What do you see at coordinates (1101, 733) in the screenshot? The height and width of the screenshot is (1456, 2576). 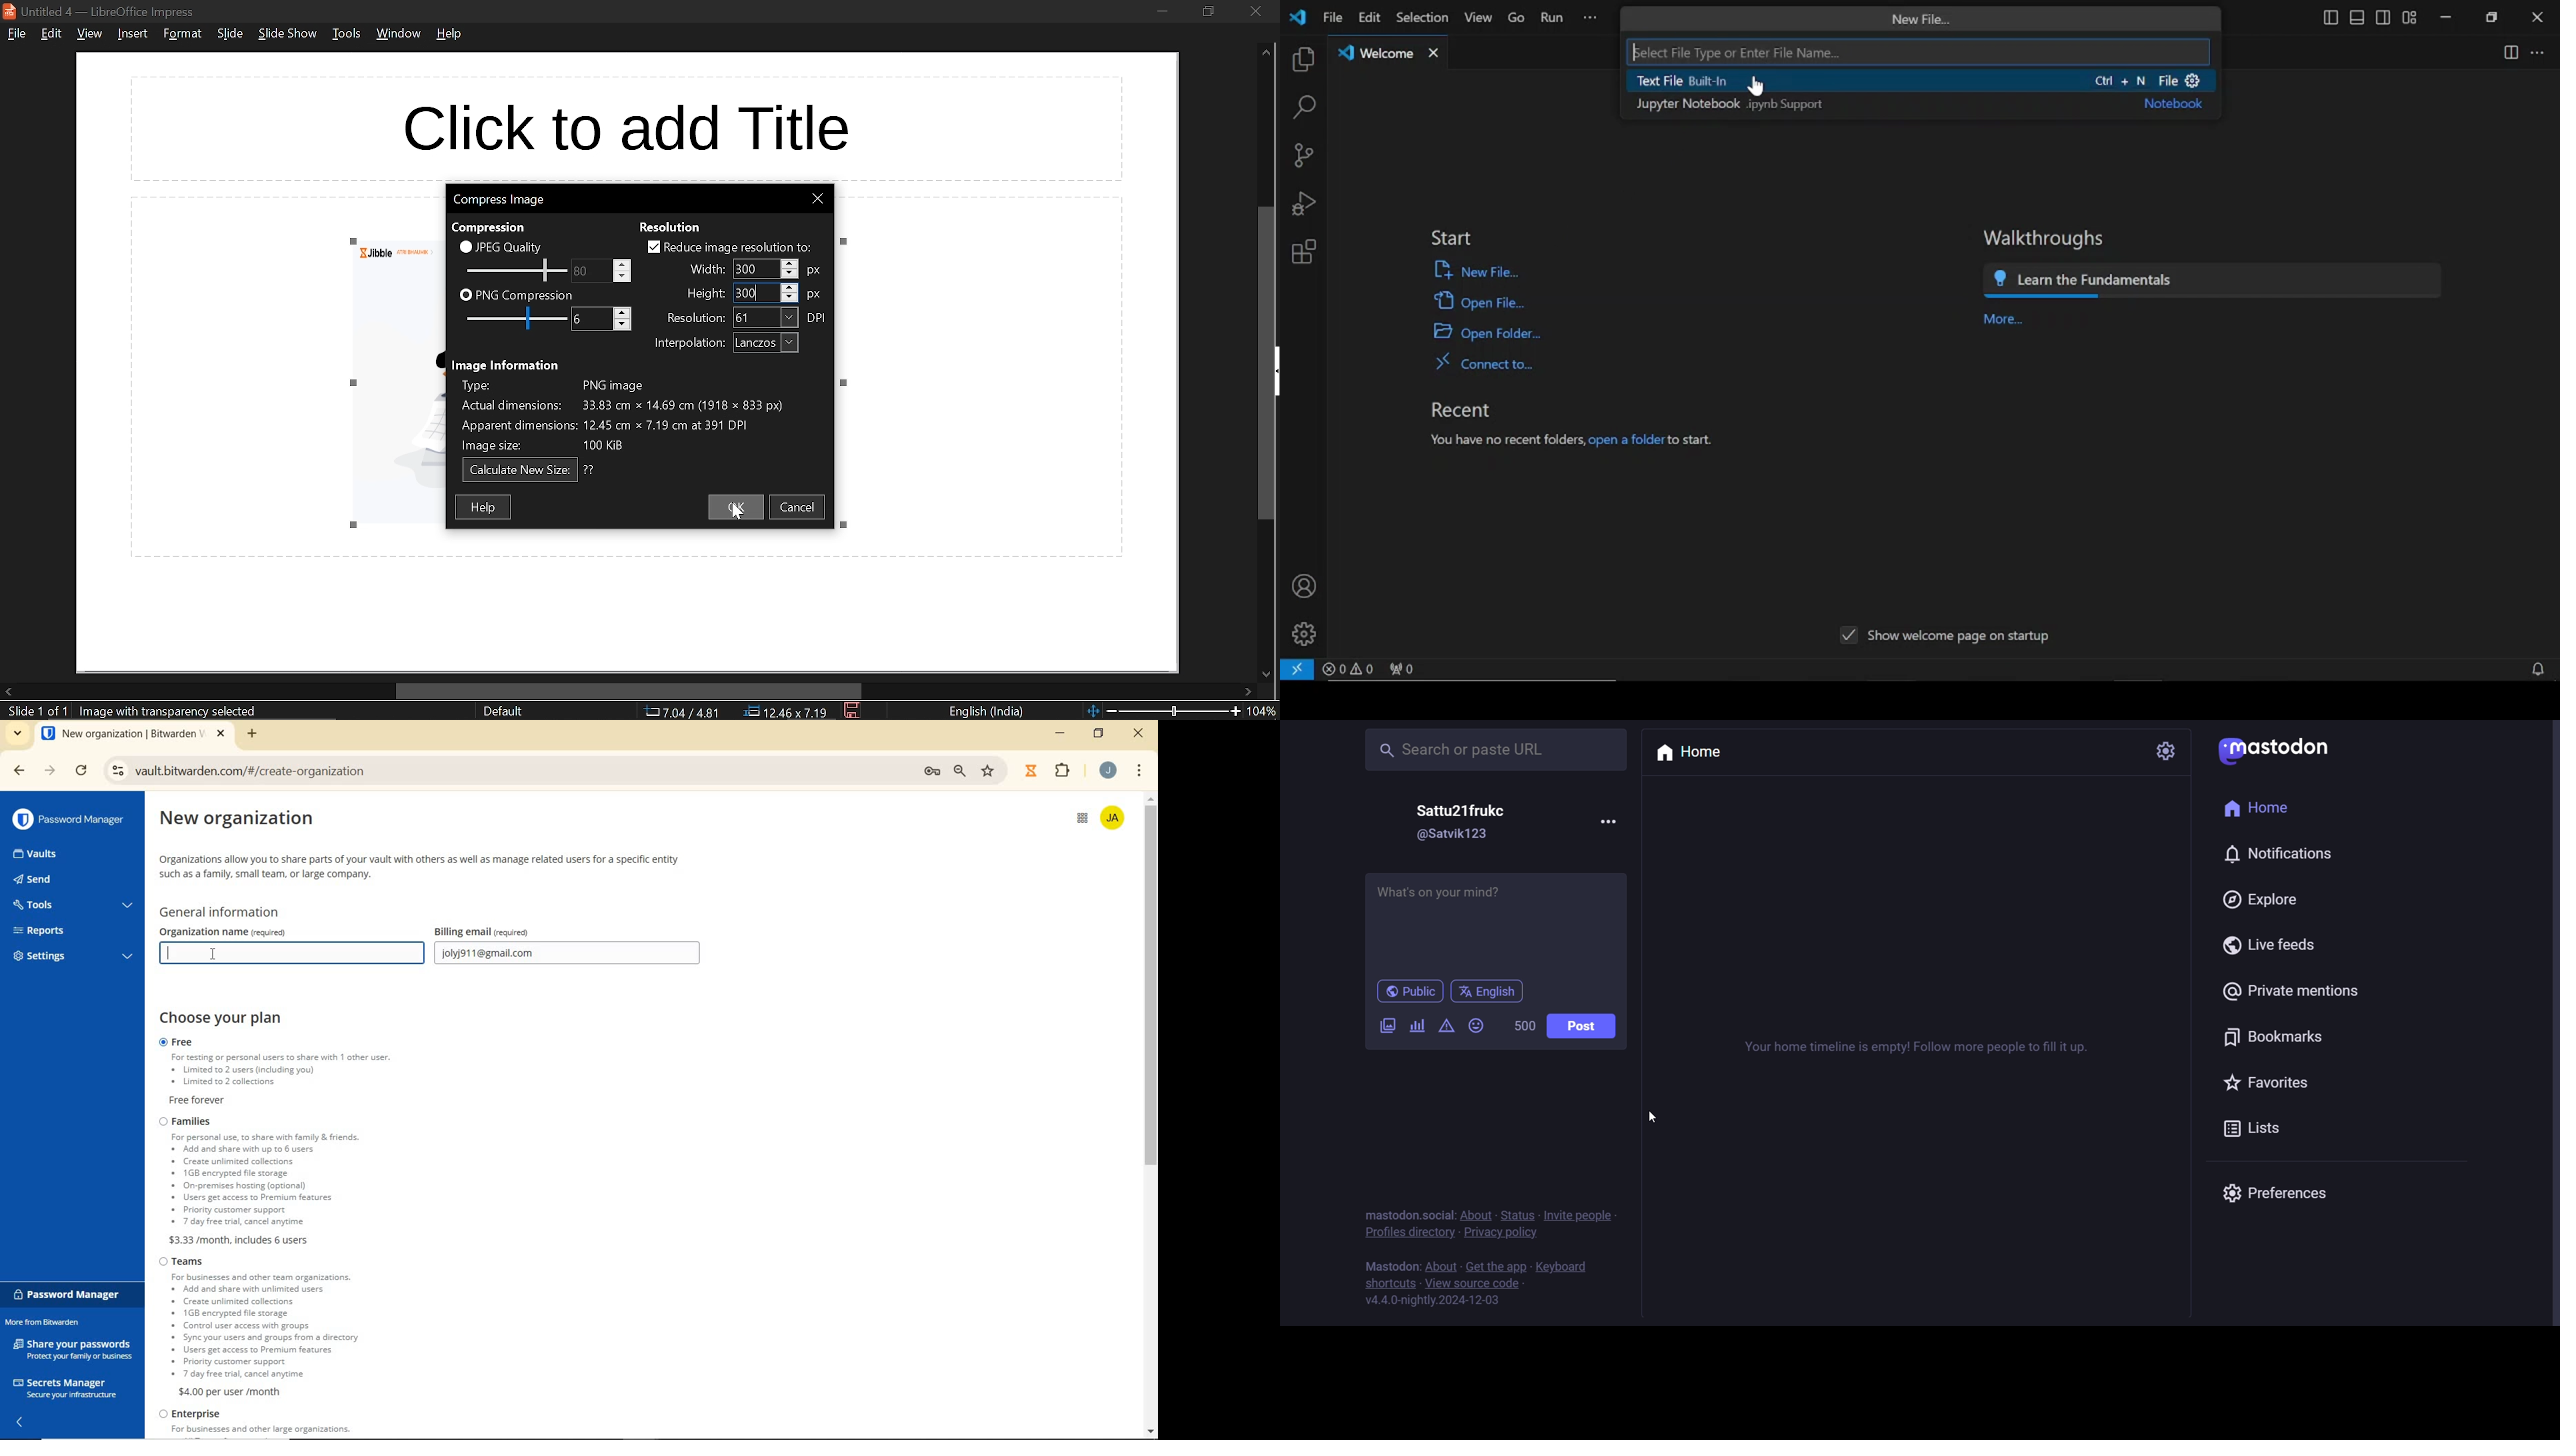 I see `restore down` at bounding box center [1101, 733].